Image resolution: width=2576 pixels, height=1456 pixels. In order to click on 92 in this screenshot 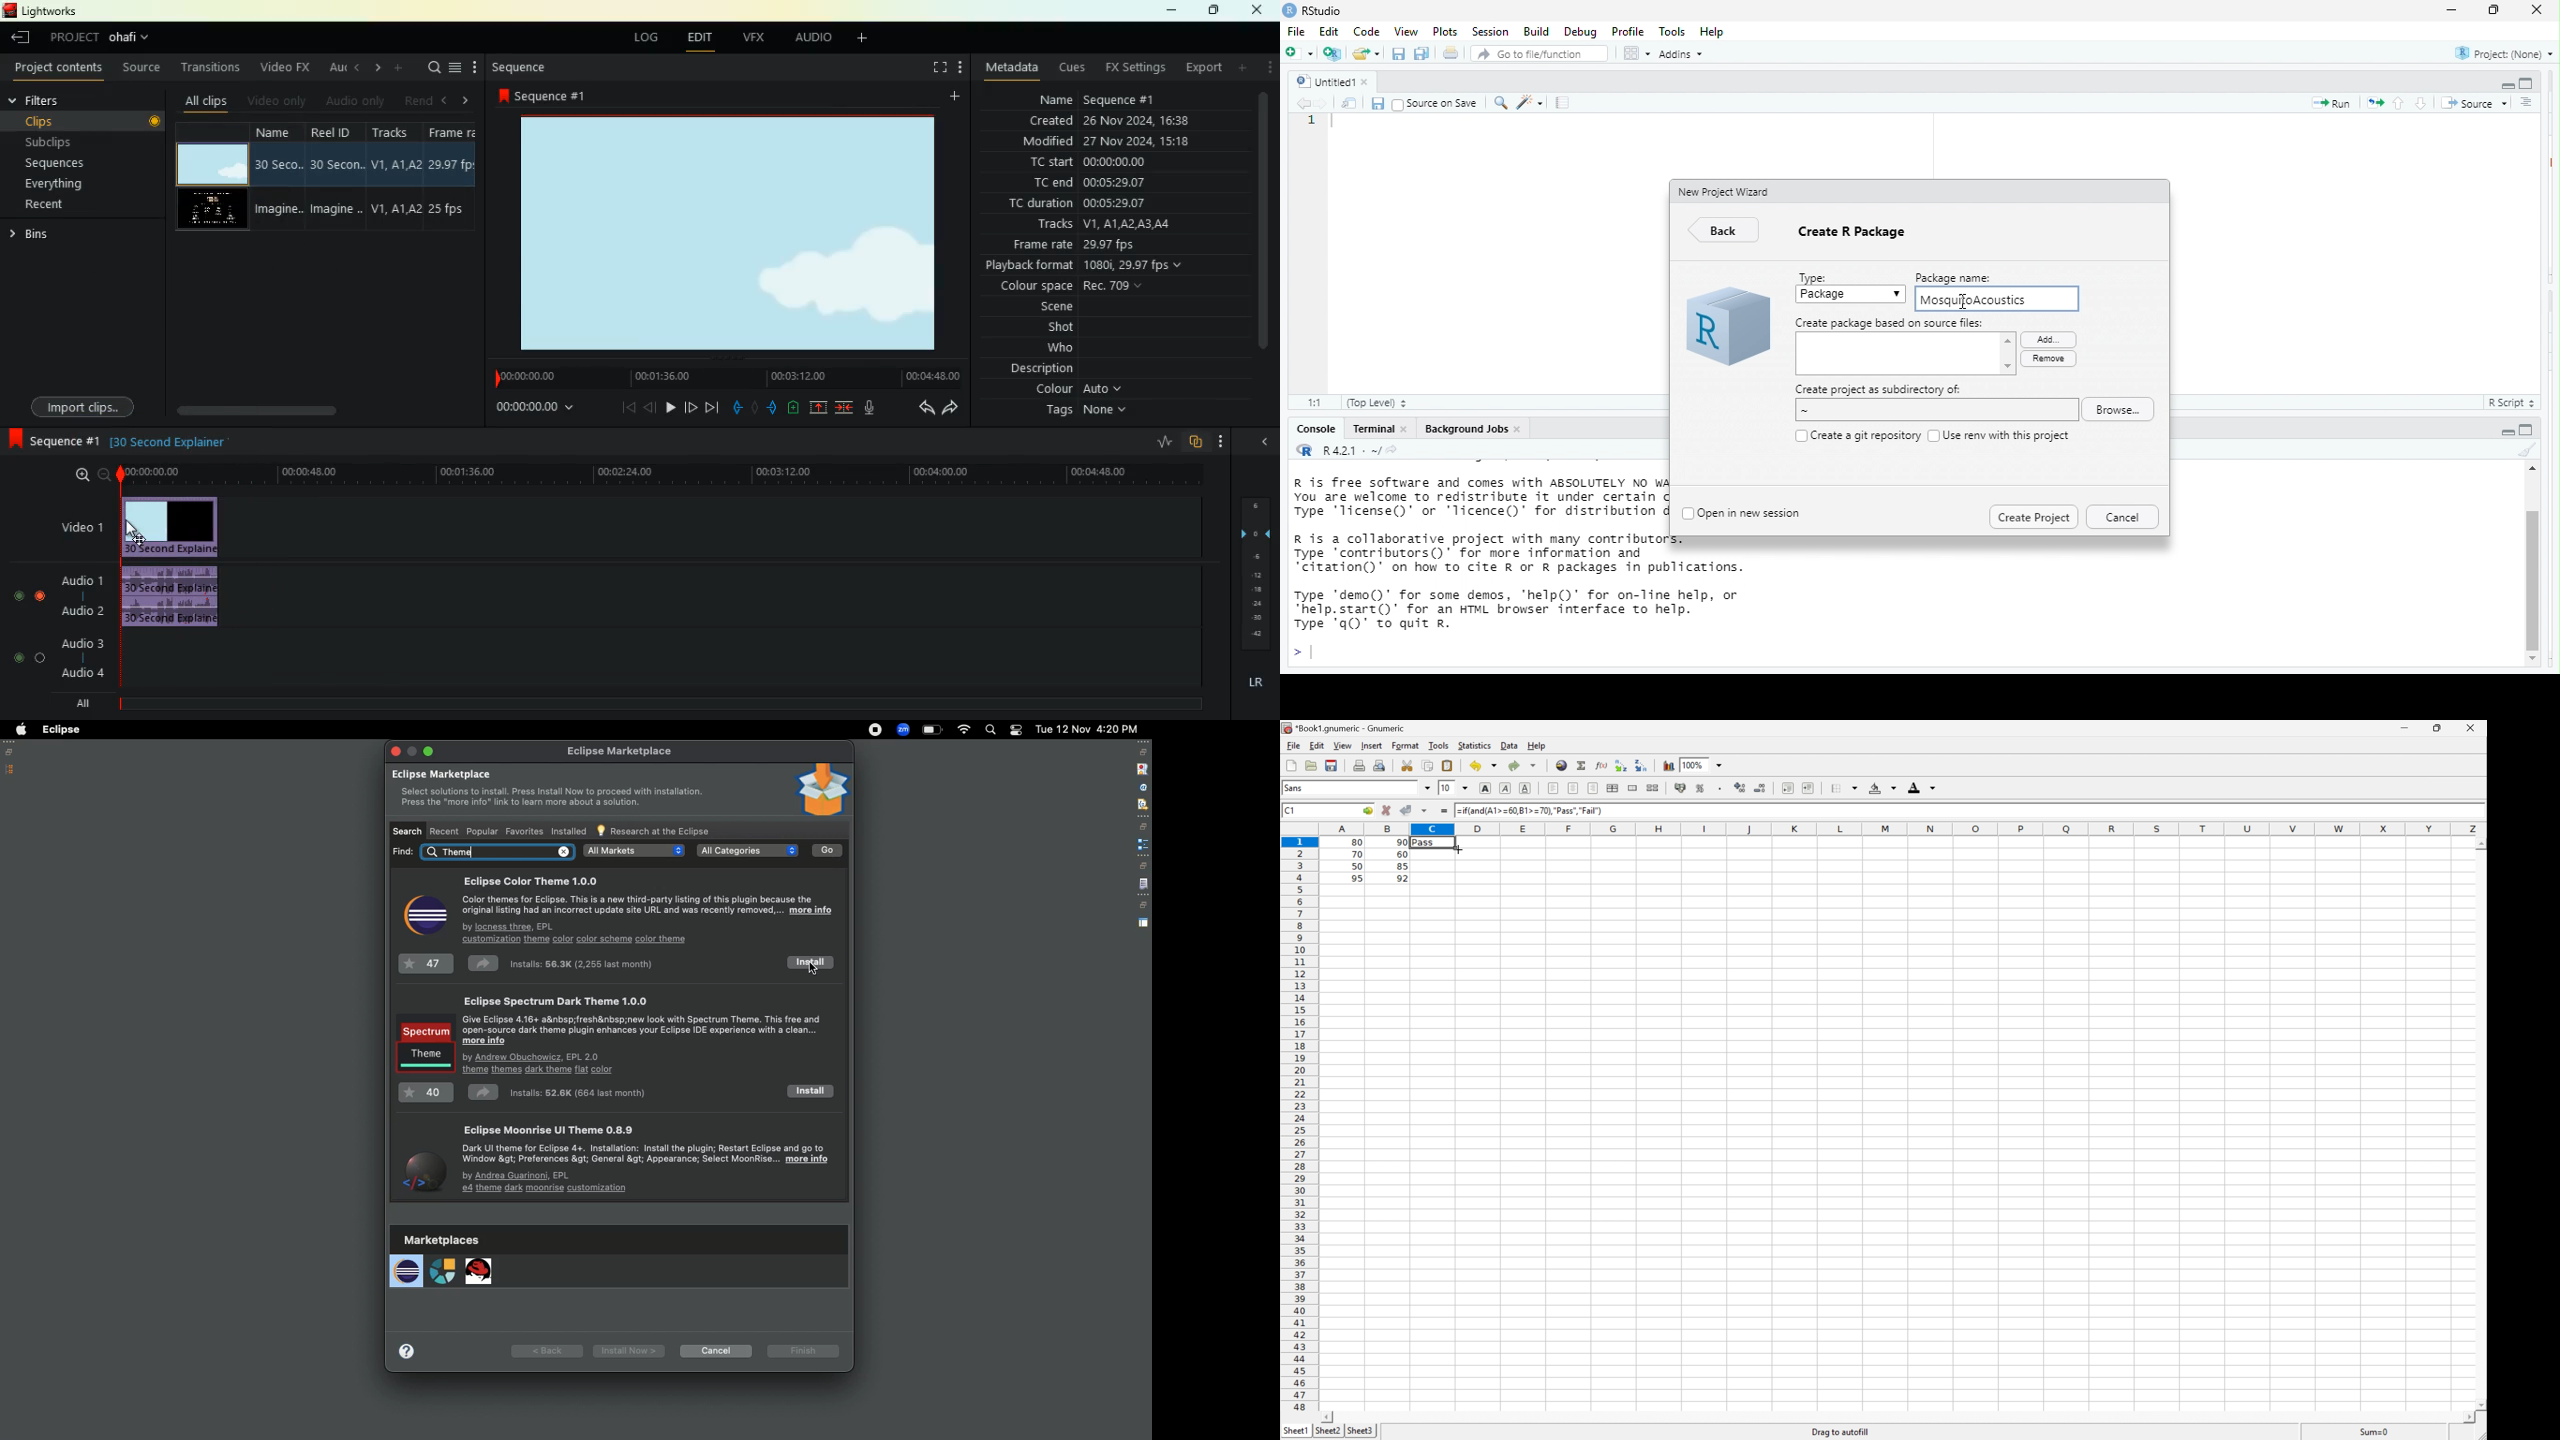, I will do `click(1402, 878)`.